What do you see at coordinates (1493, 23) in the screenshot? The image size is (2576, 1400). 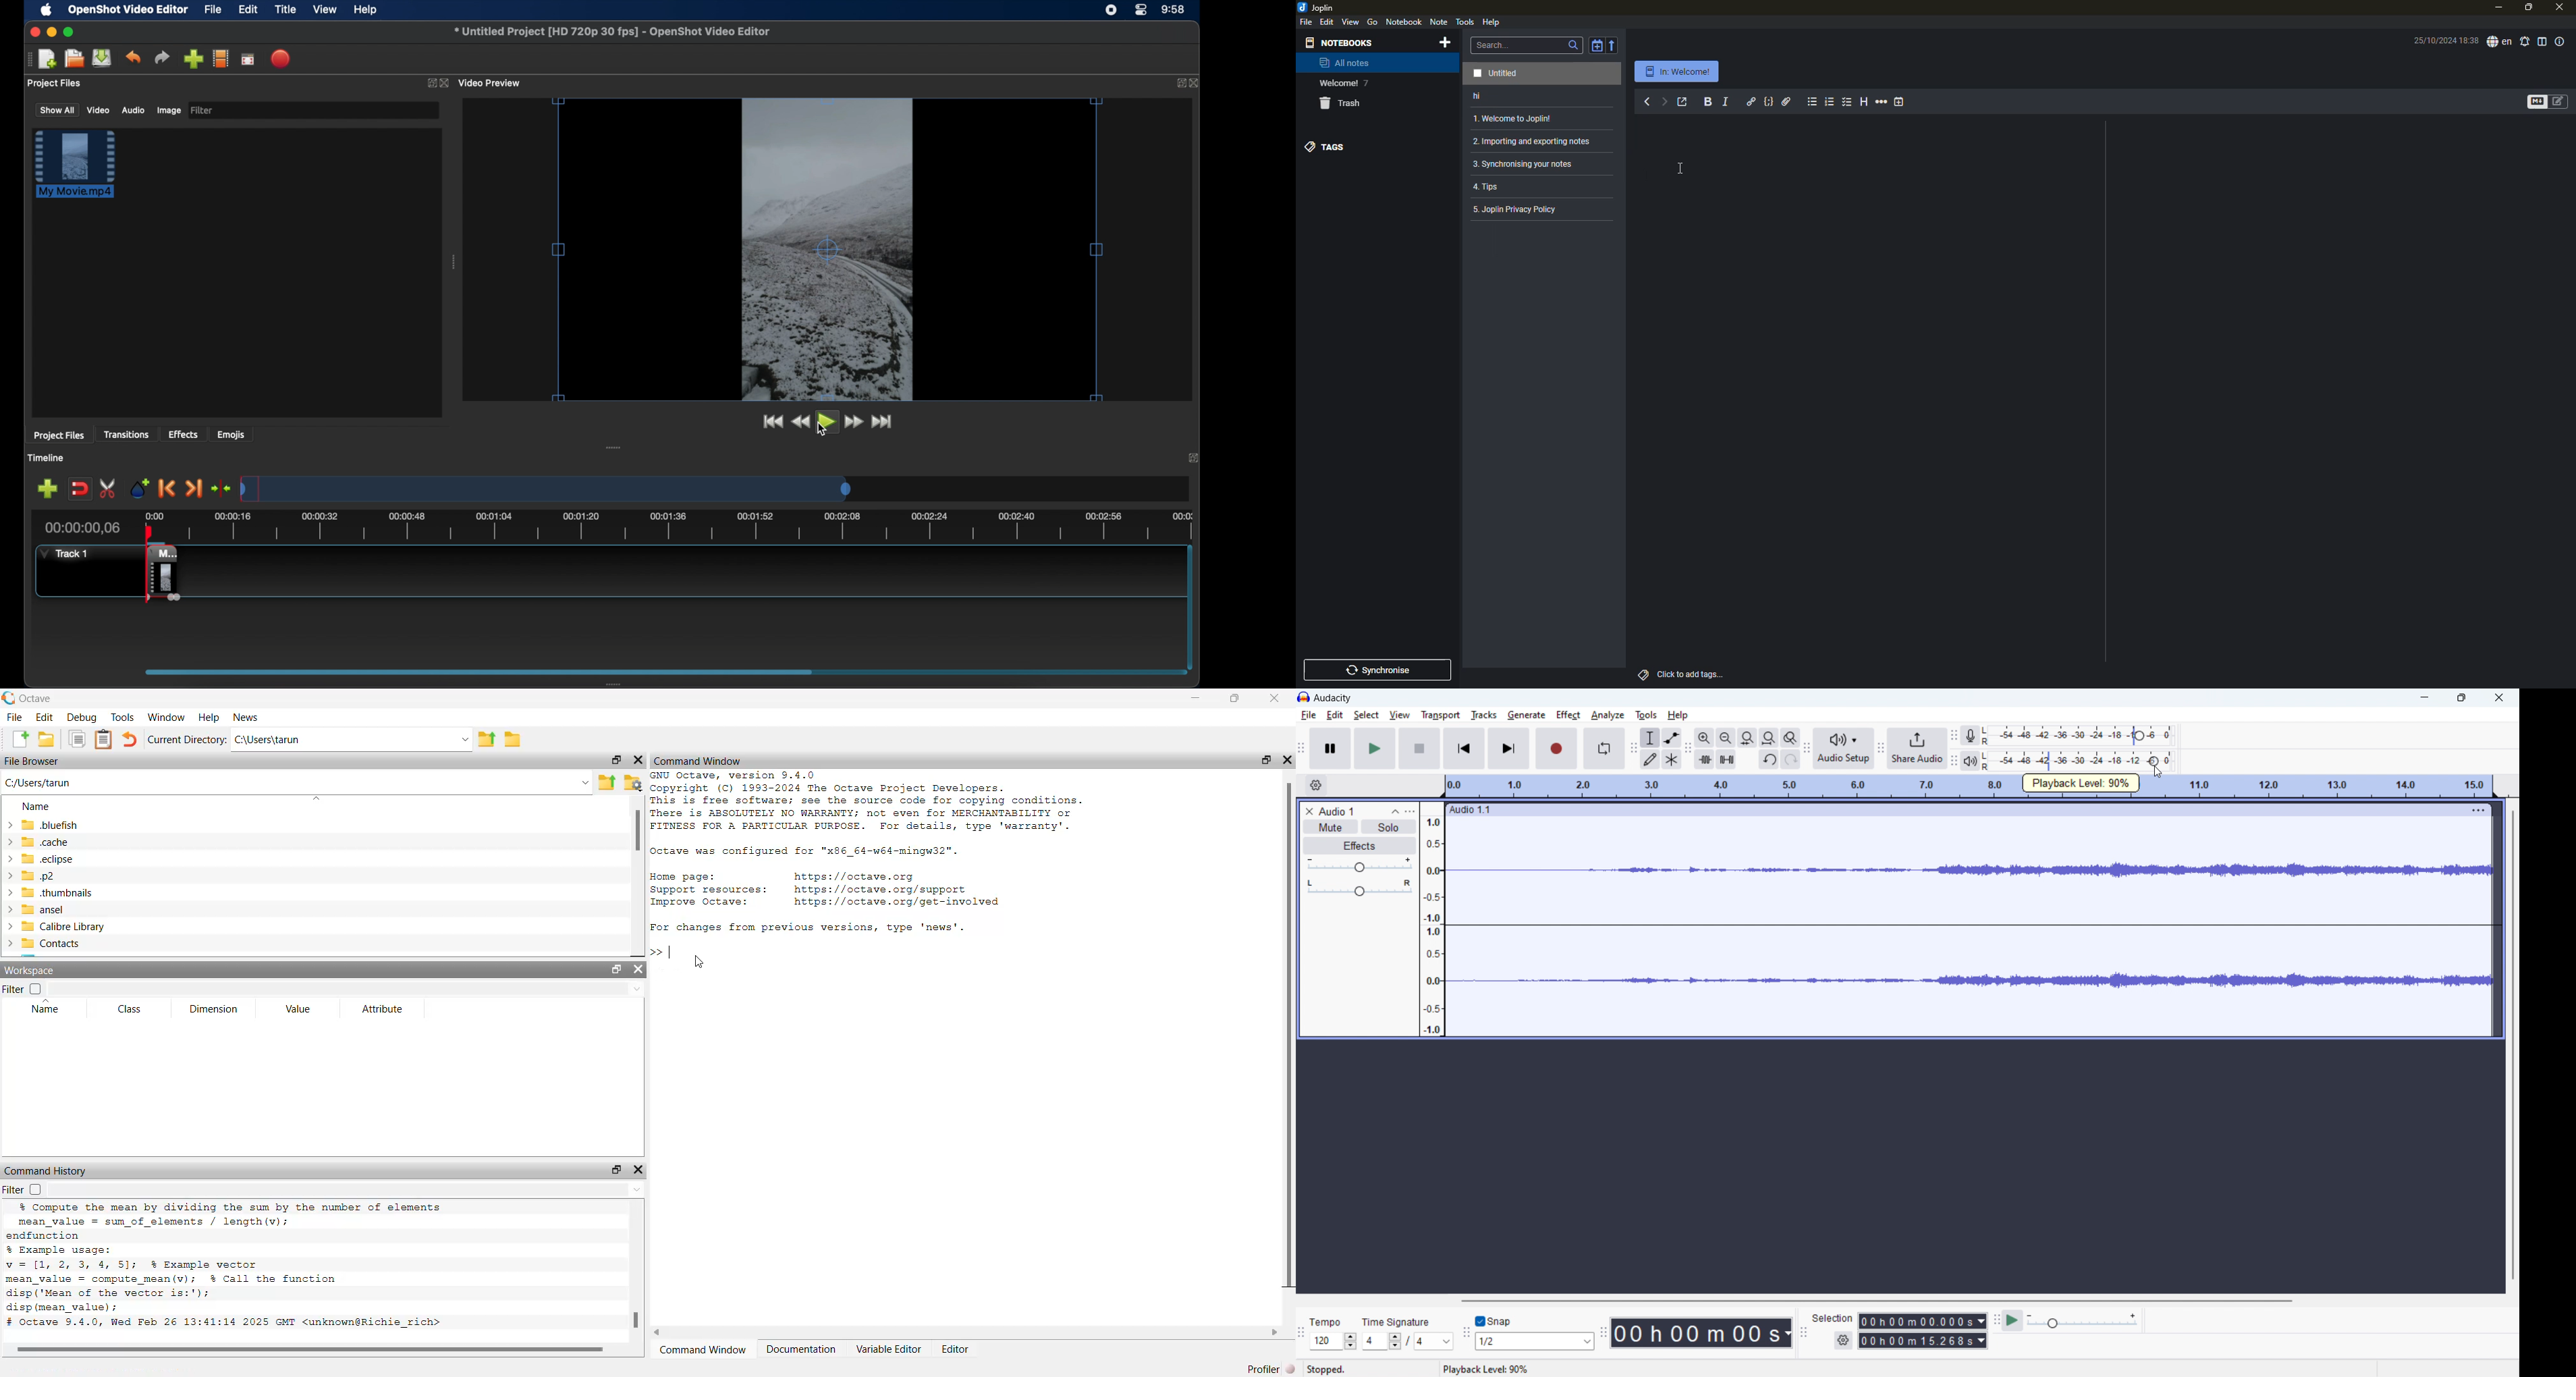 I see `help` at bounding box center [1493, 23].